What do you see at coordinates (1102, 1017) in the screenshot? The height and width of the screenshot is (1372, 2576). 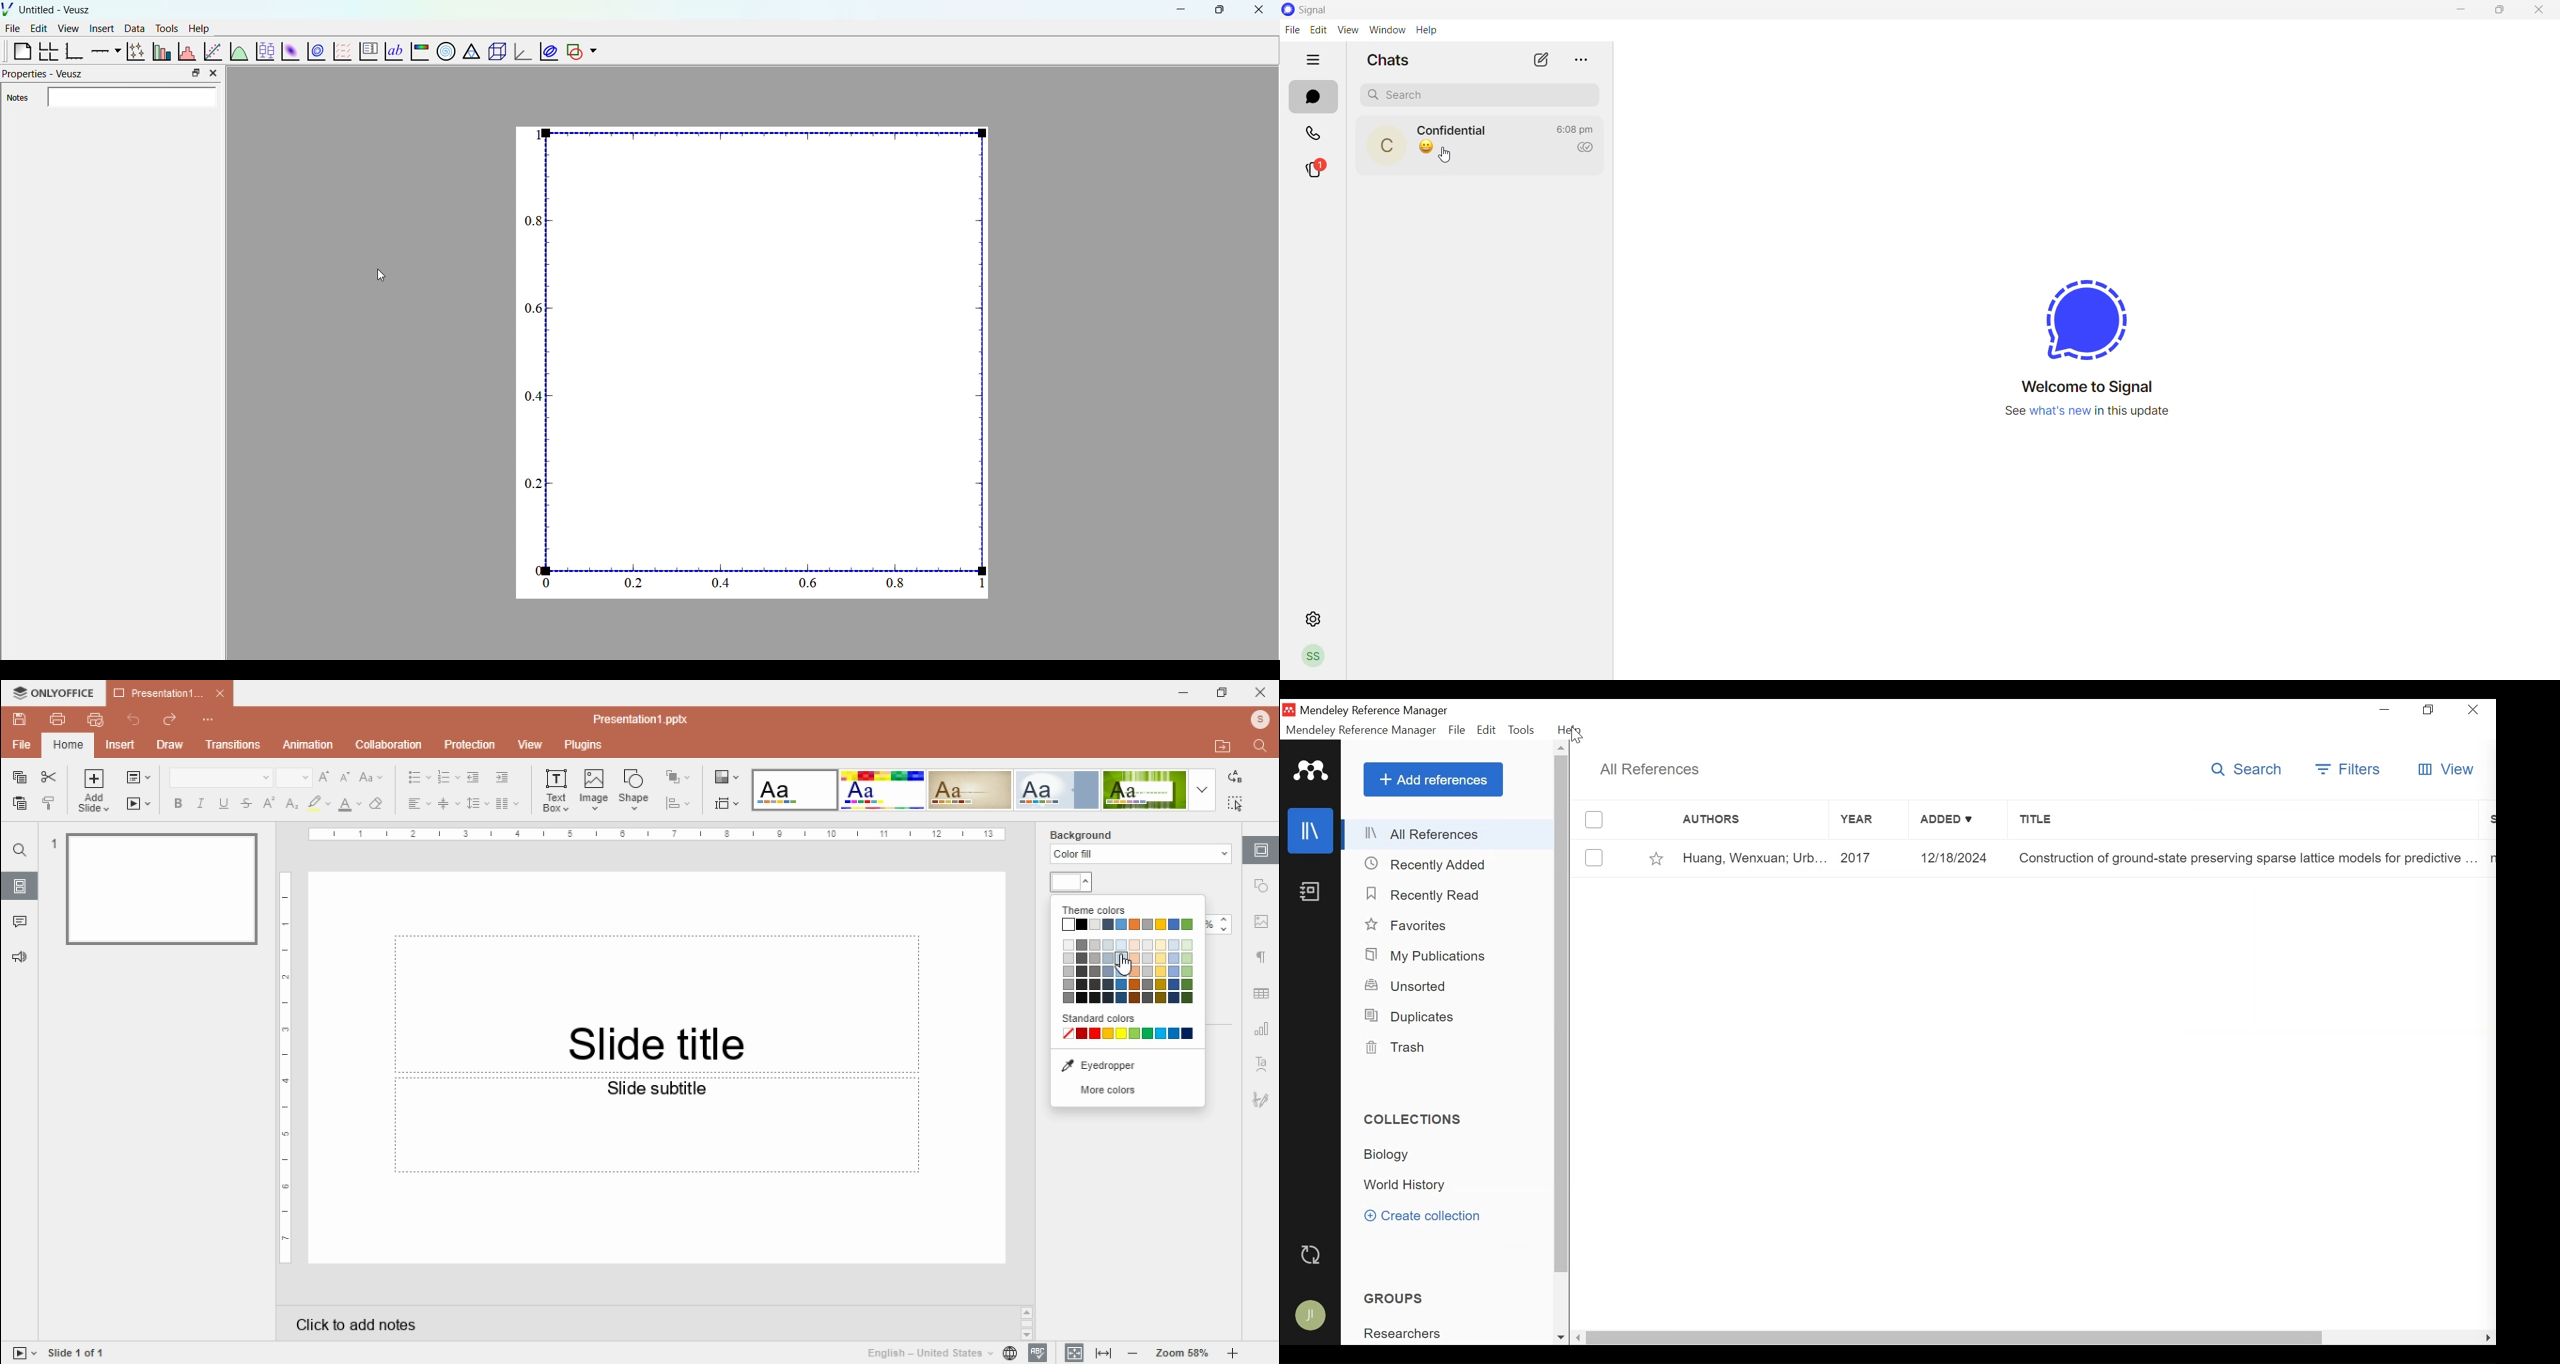 I see `standard color` at bounding box center [1102, 1017].